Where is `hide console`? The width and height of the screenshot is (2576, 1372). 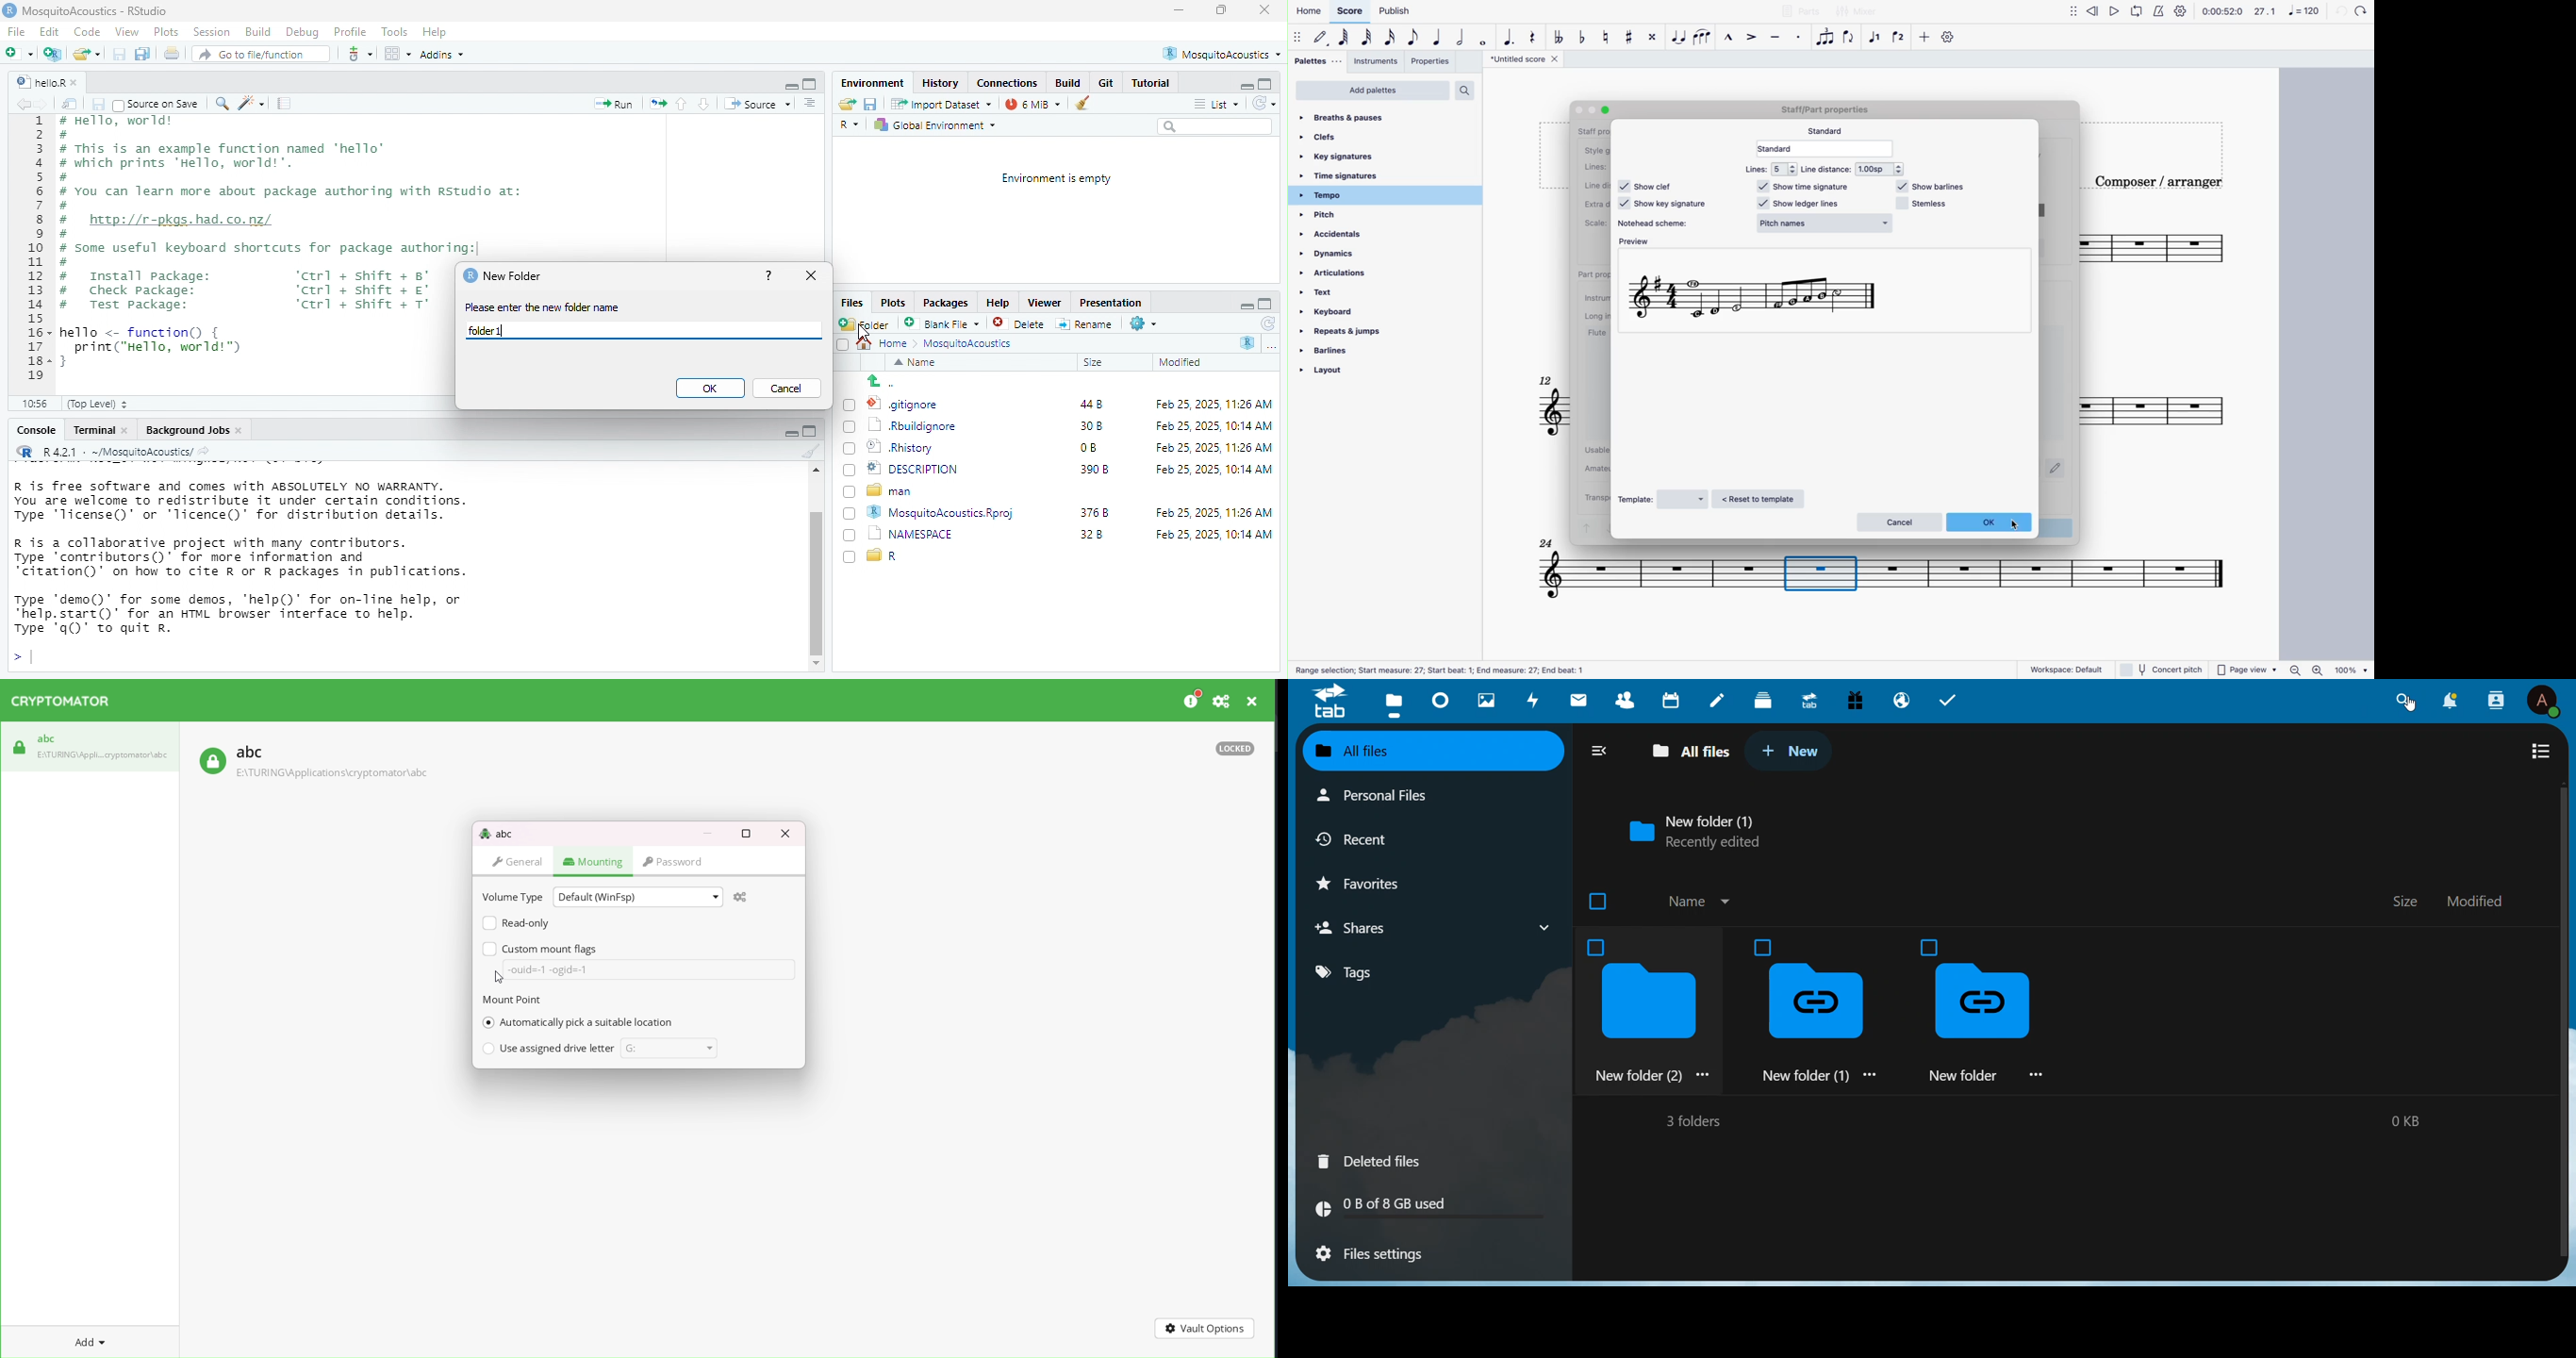 hide console is located at coordinates (812, 434).